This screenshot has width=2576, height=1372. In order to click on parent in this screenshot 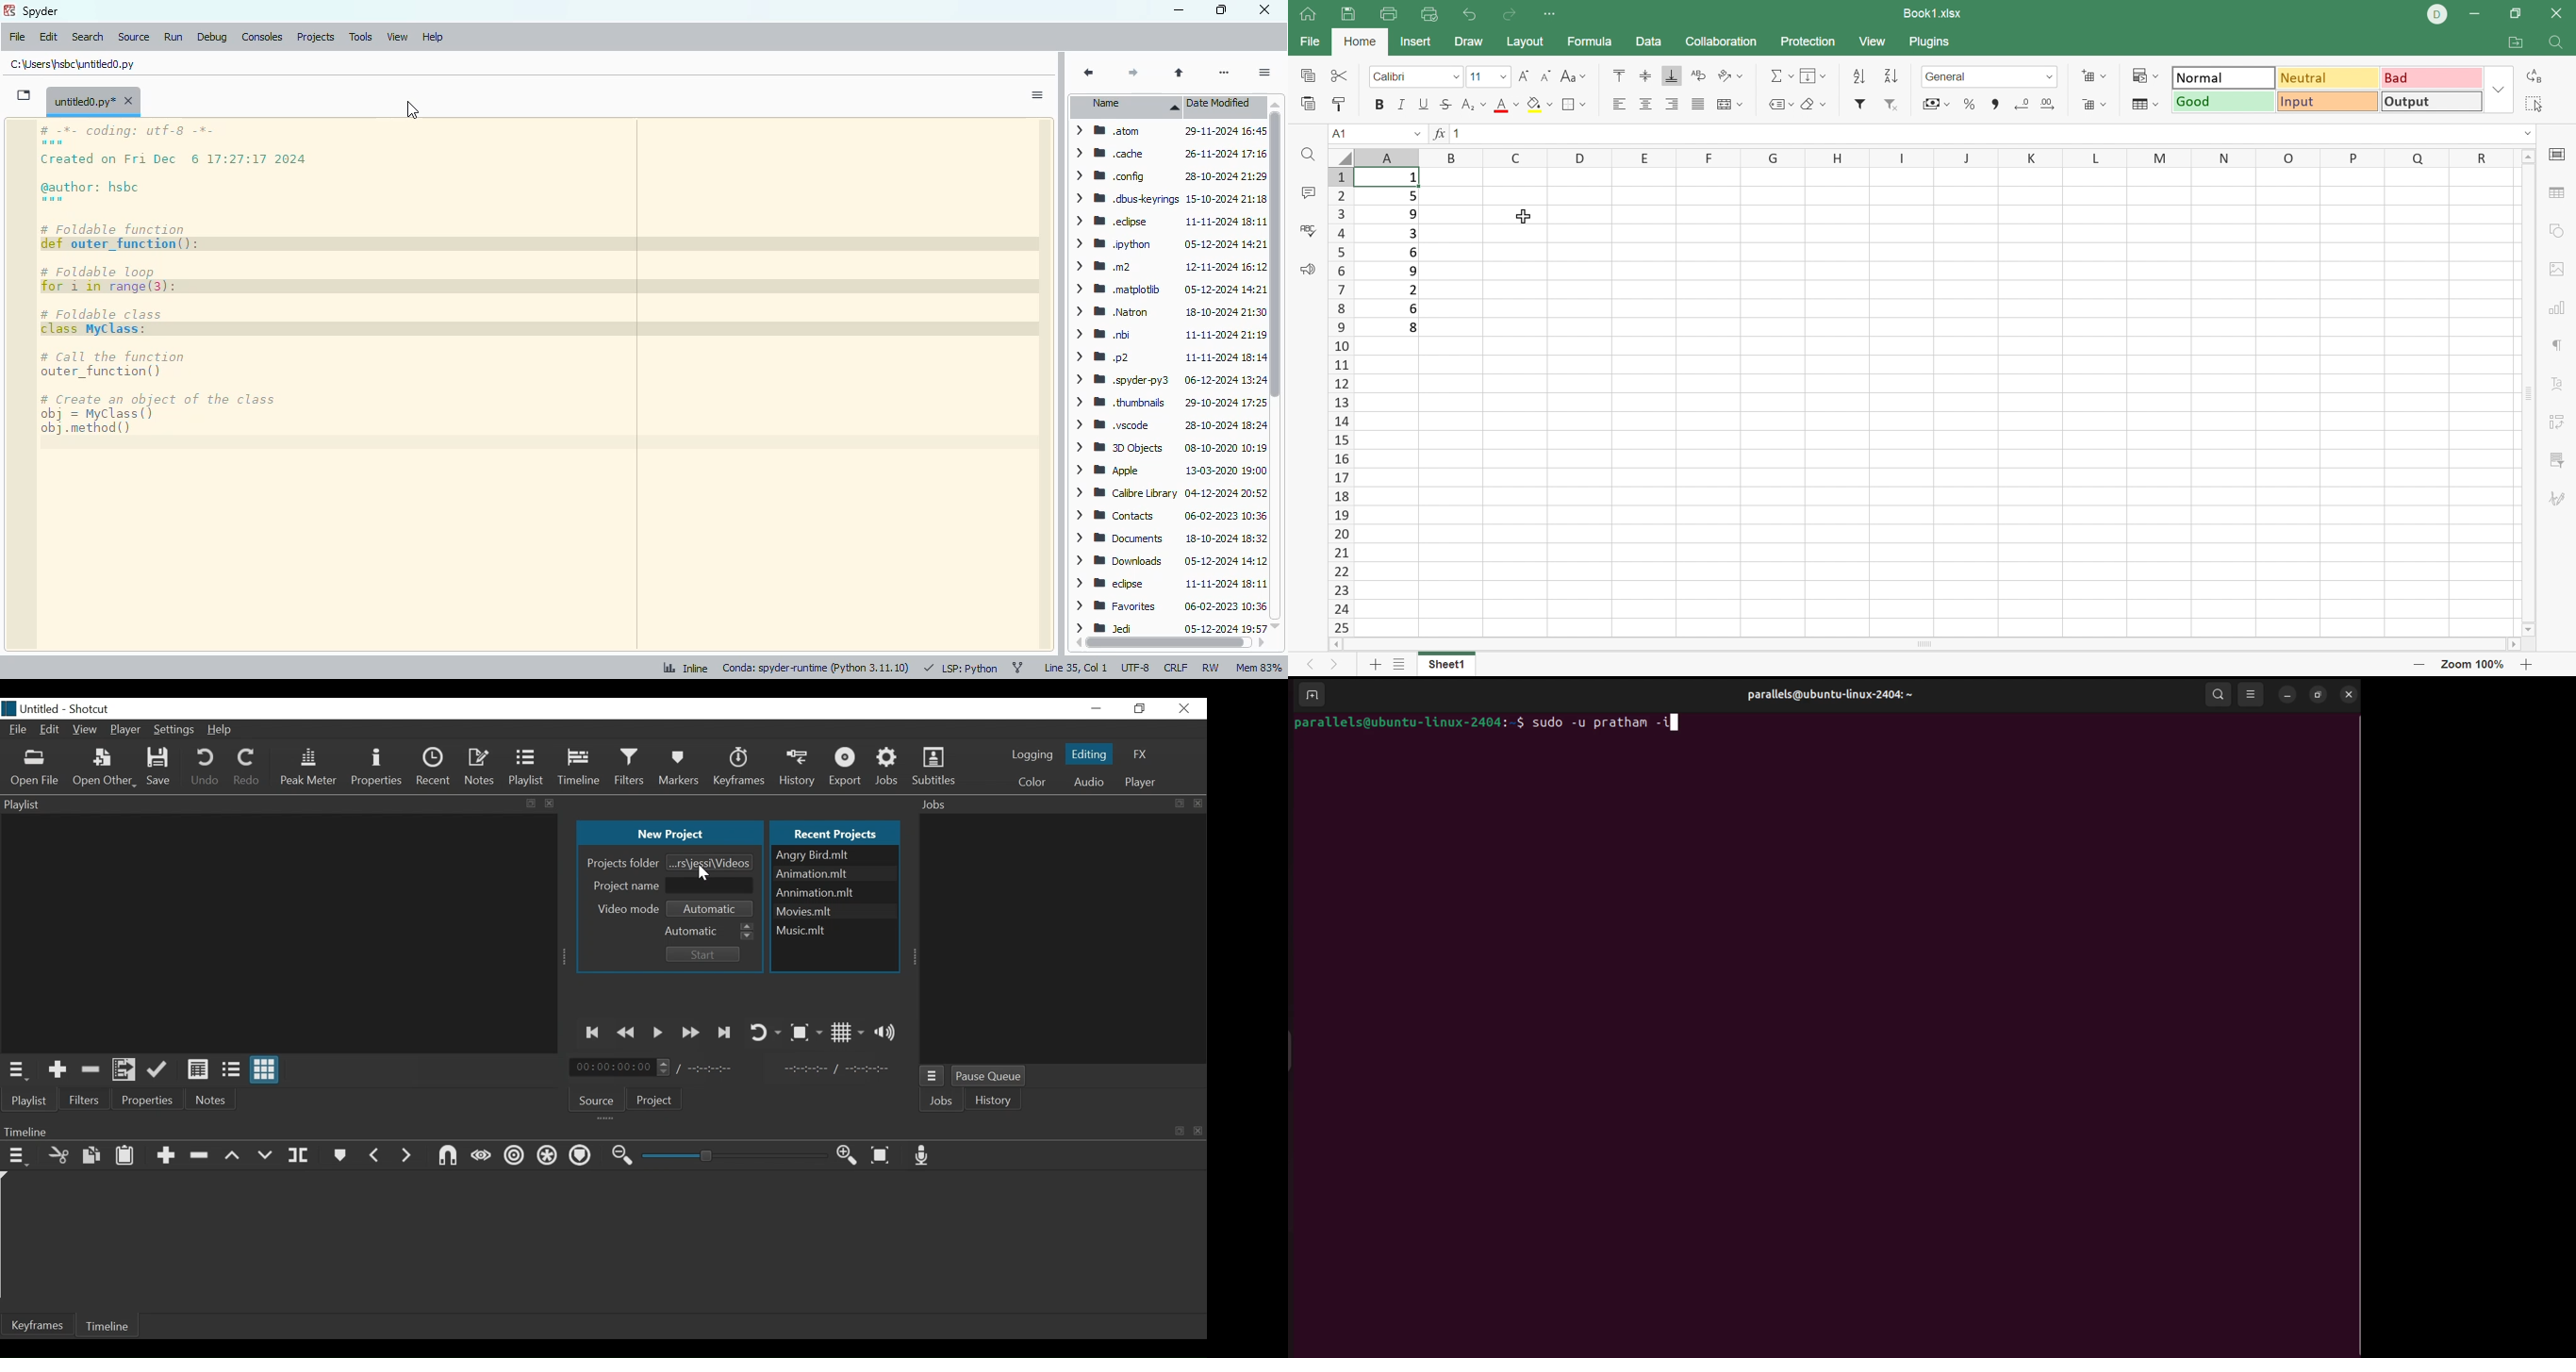, I will do `click(1180, 74)`.